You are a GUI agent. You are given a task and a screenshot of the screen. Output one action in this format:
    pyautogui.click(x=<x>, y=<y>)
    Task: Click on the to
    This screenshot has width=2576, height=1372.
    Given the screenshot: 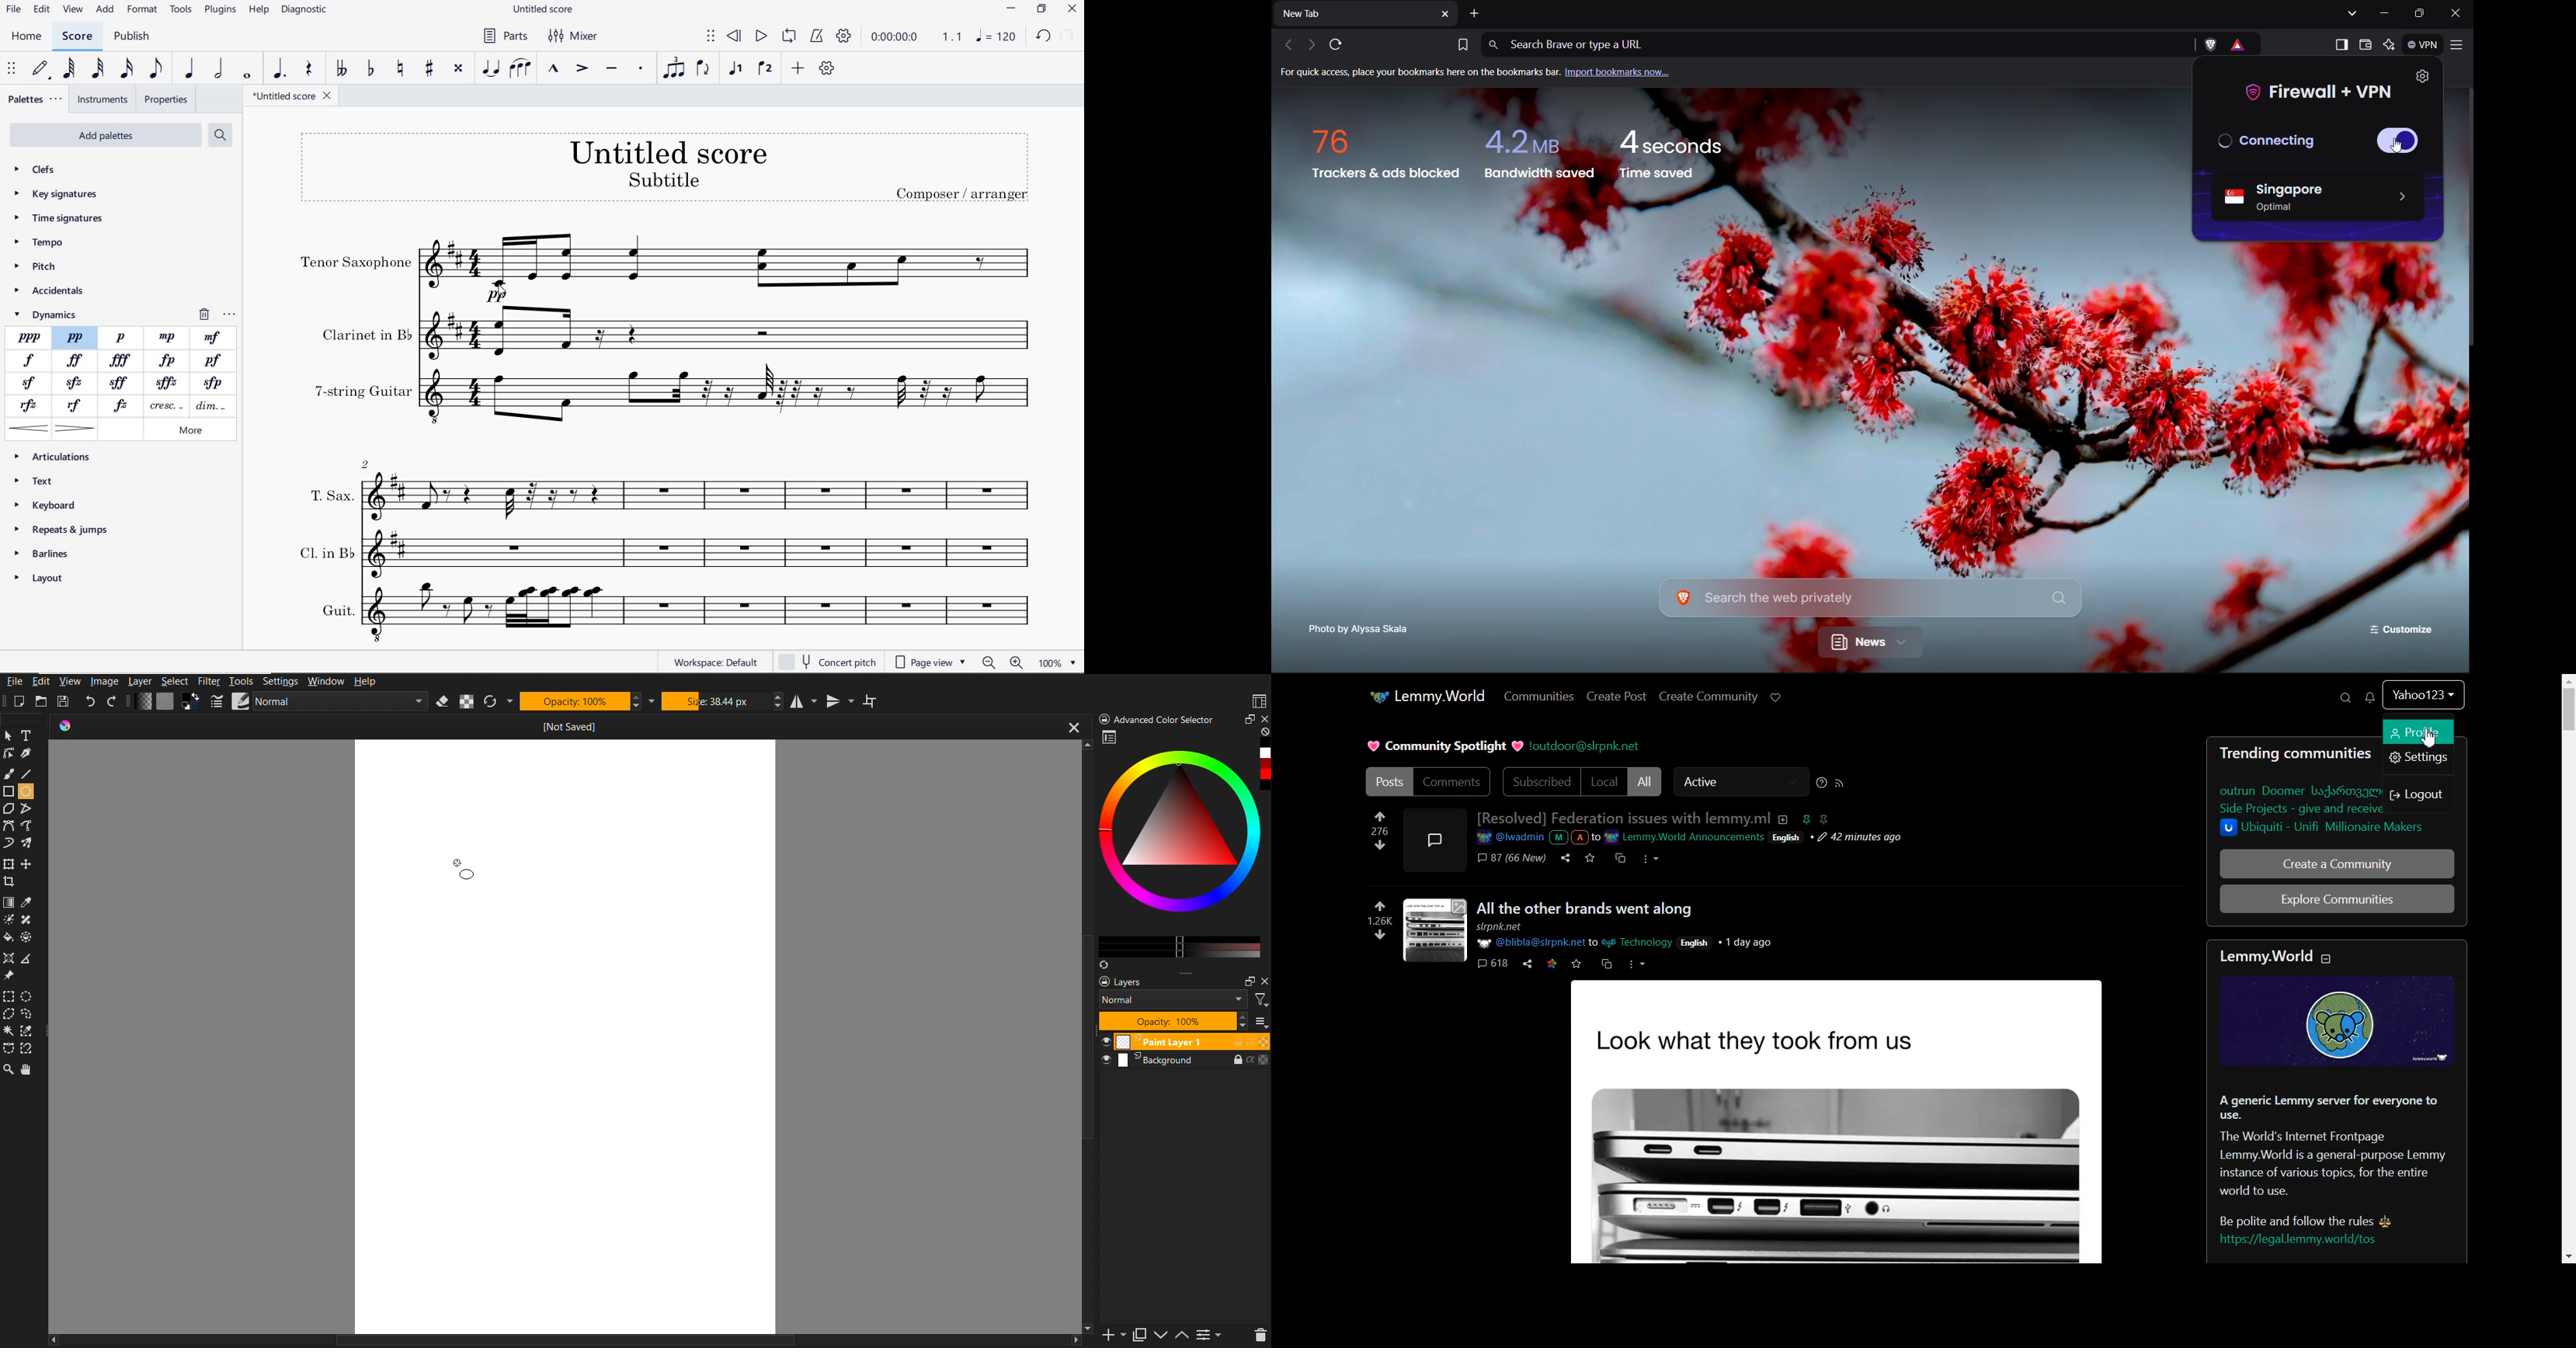 What is the action you would take?
    pyautogui.click(x=1594, y=942)
    